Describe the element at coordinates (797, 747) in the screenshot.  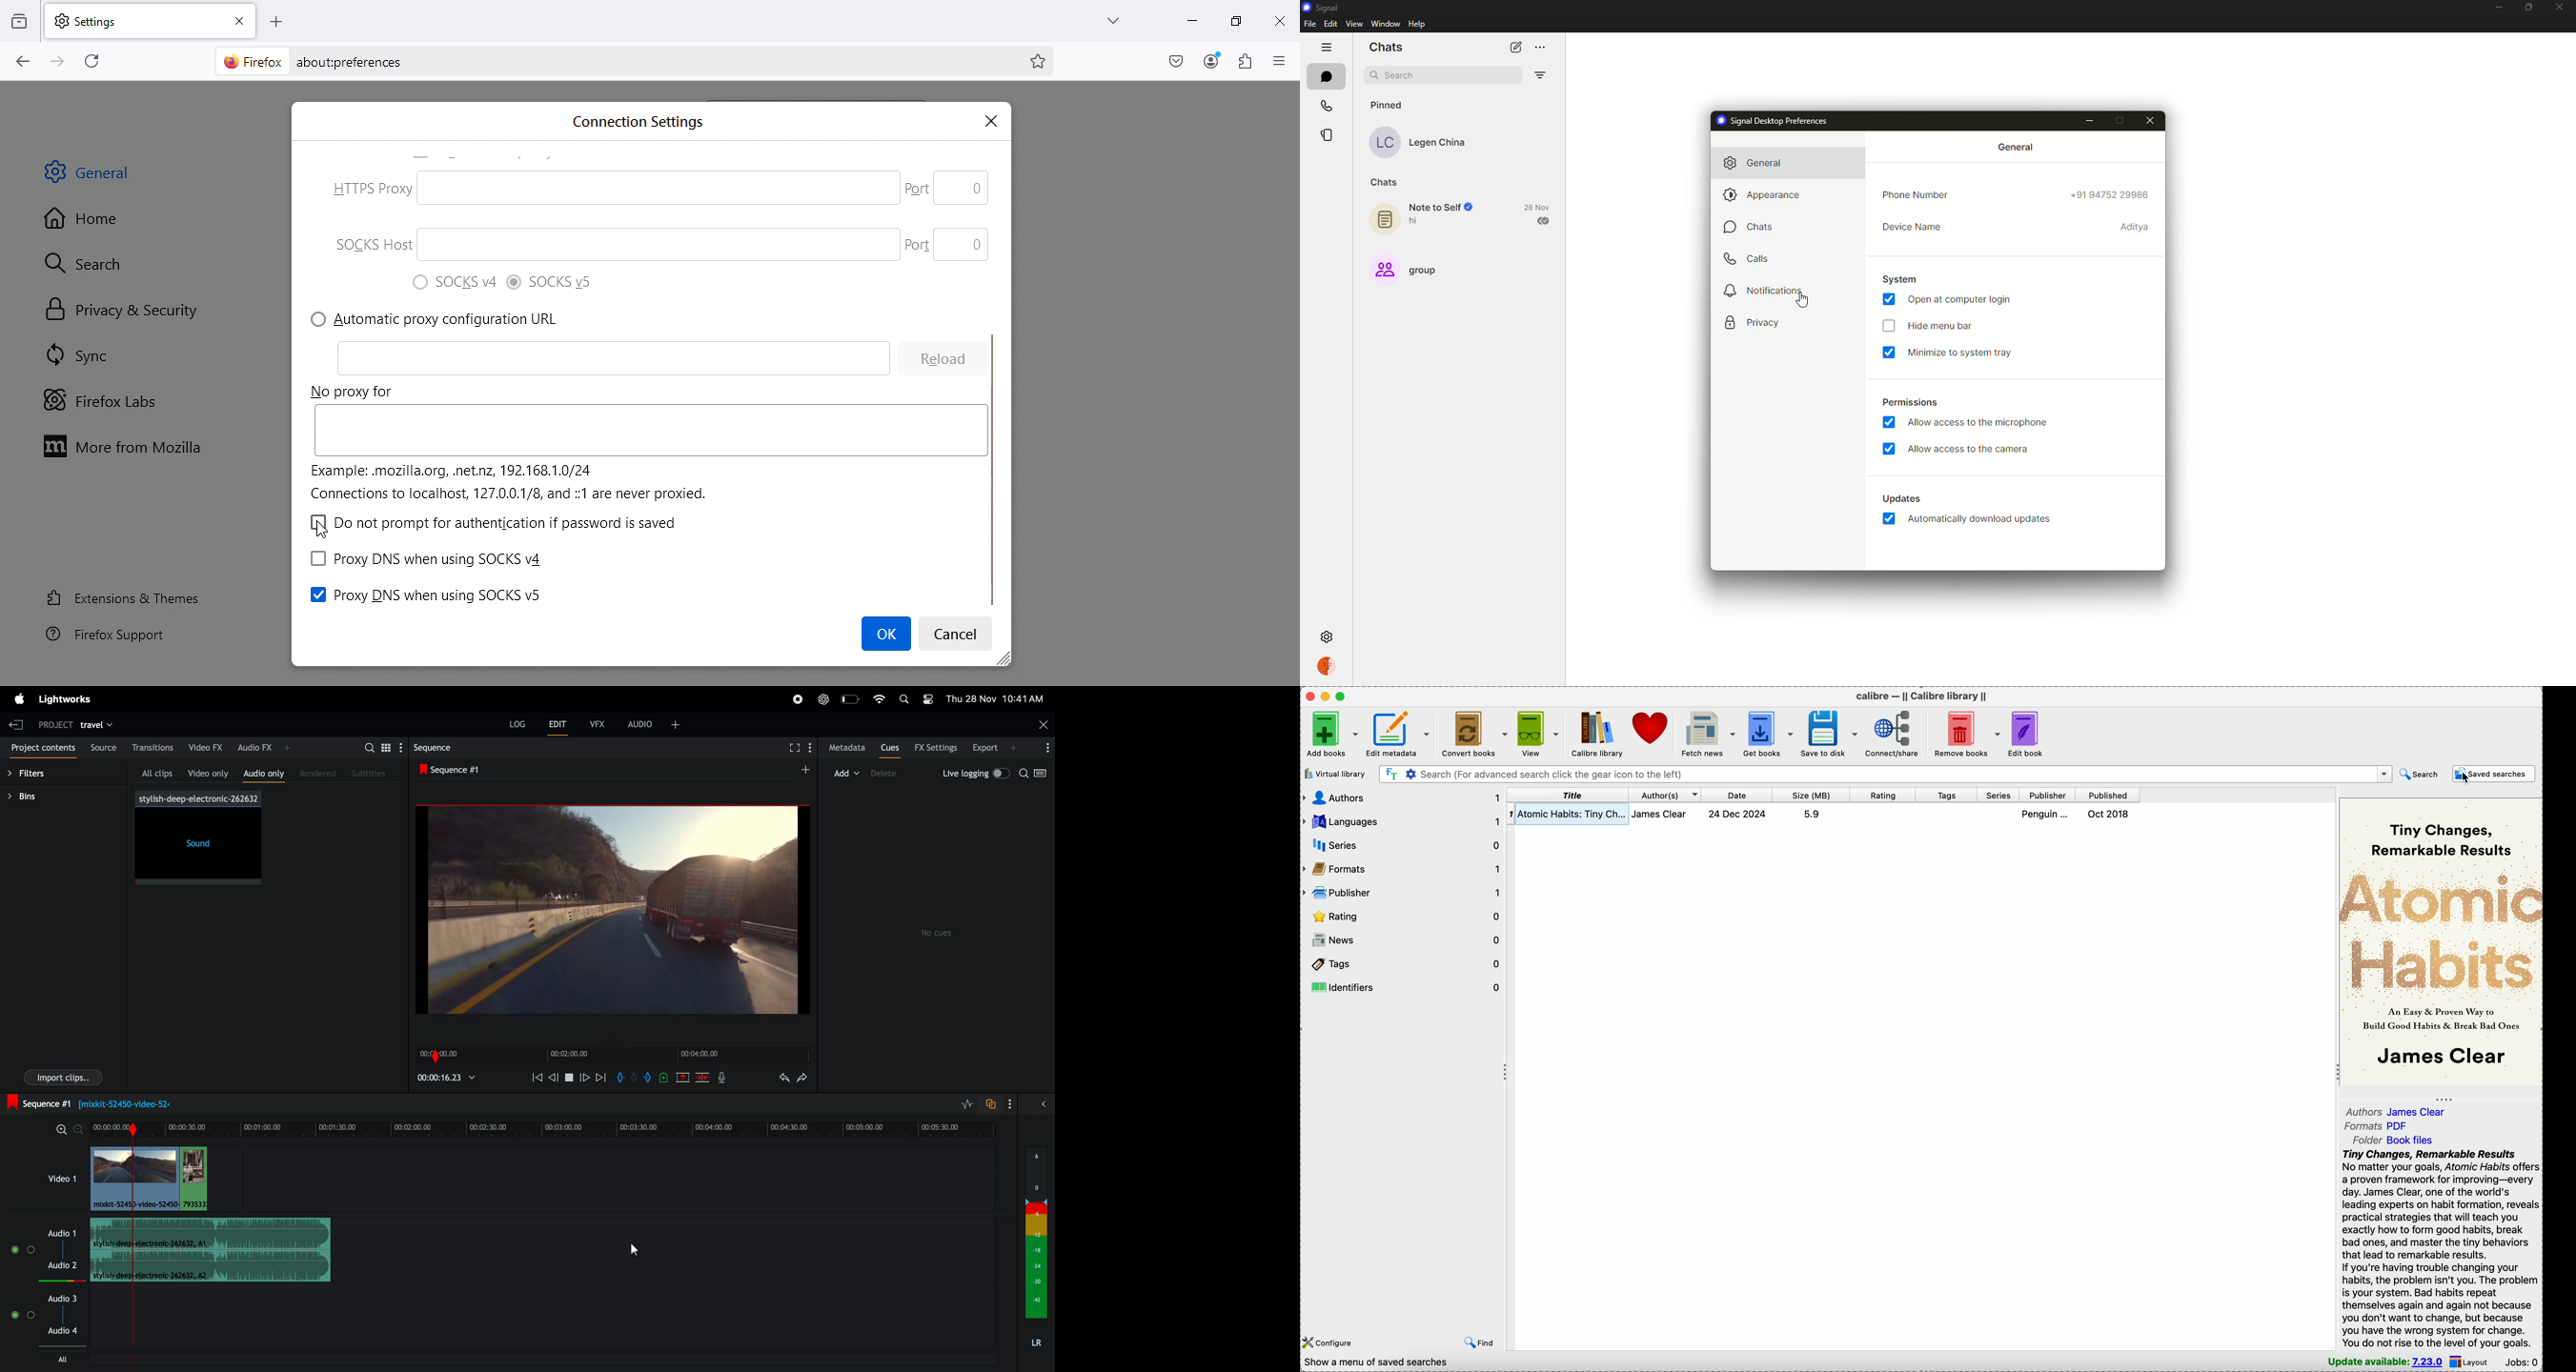
I see `full screen` at that location.